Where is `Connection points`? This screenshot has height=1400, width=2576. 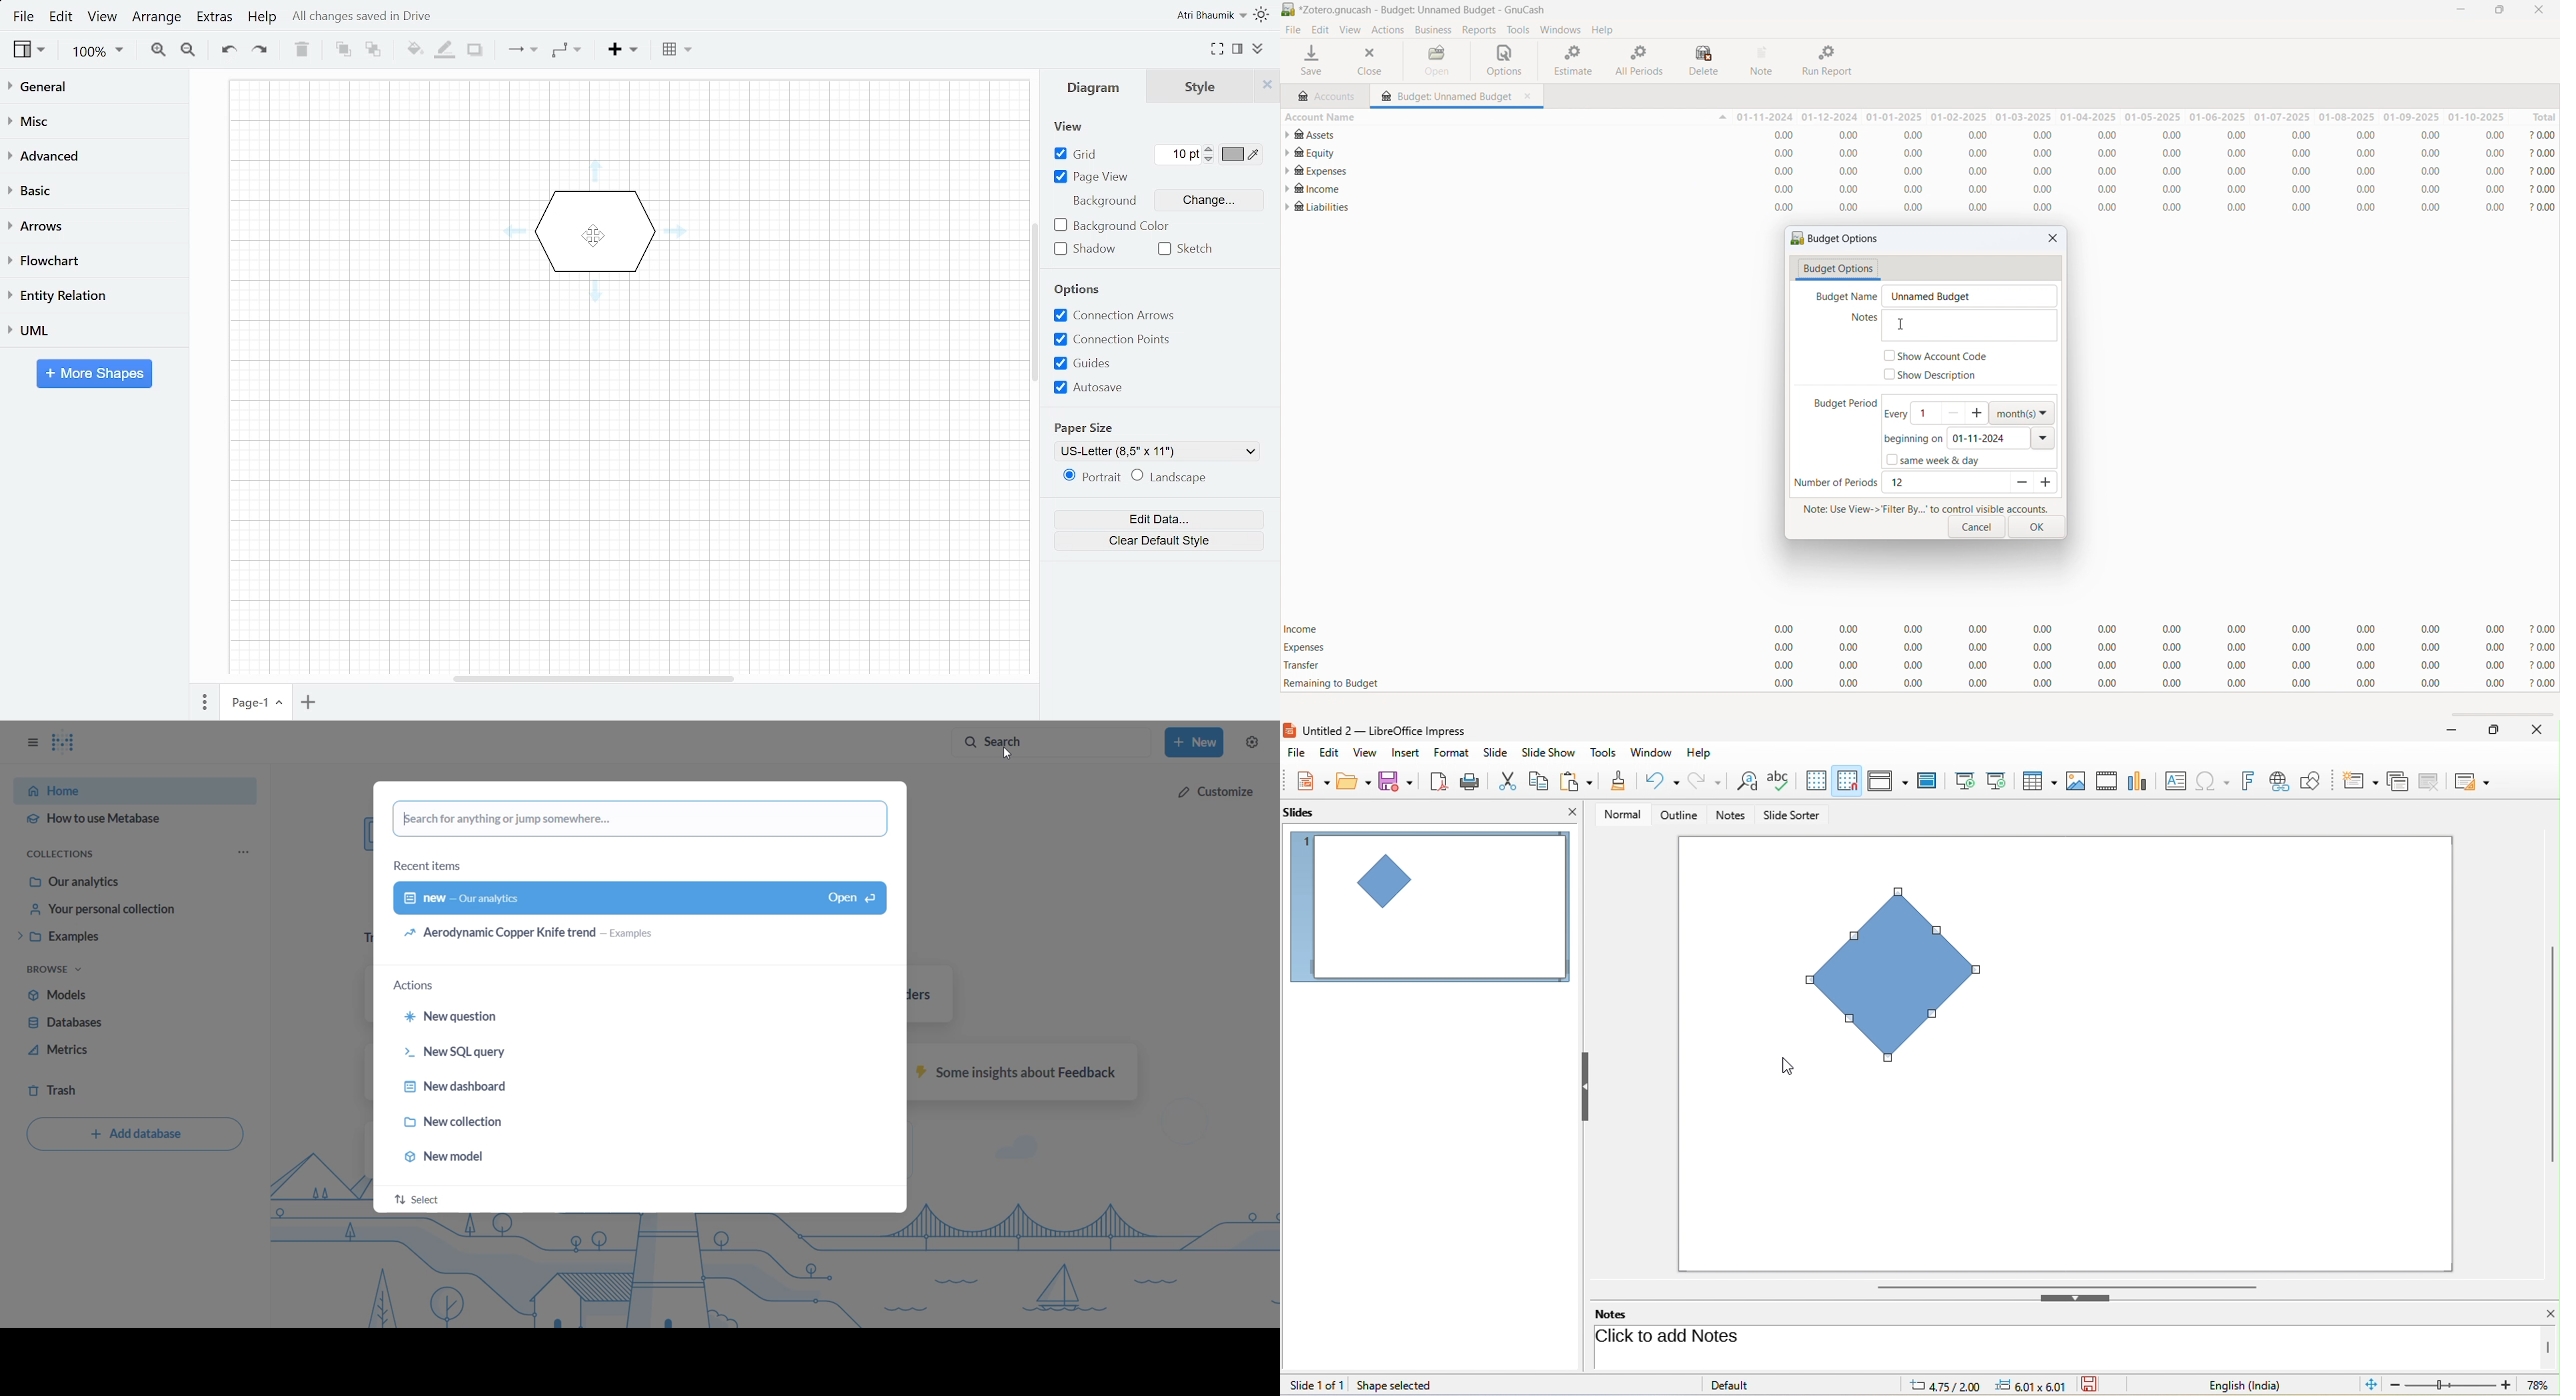
Connection points is located at coordinates (1111, 339).